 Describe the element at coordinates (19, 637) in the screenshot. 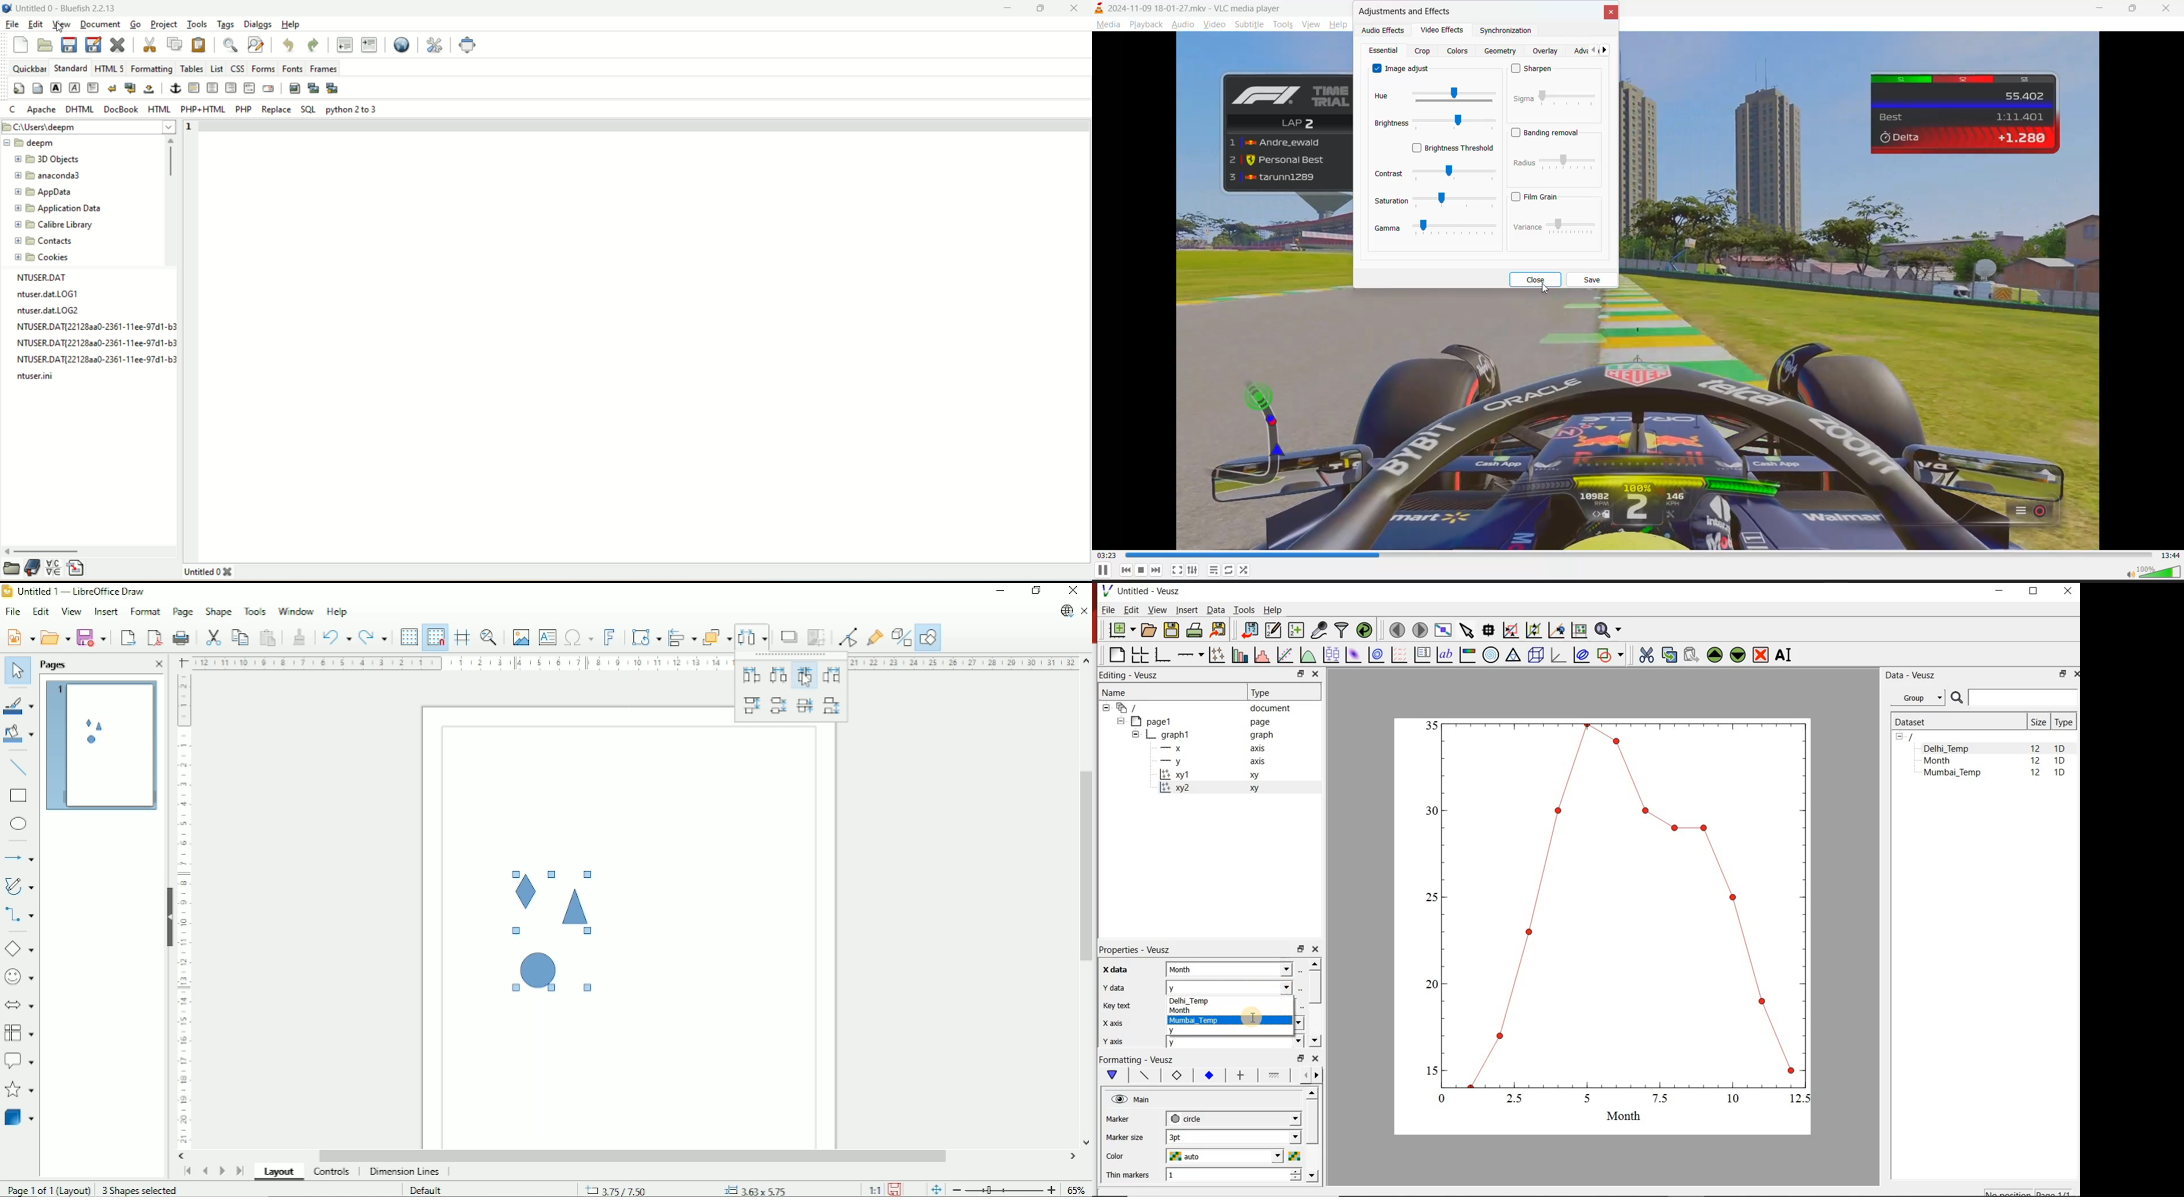

I see `New` at that location.